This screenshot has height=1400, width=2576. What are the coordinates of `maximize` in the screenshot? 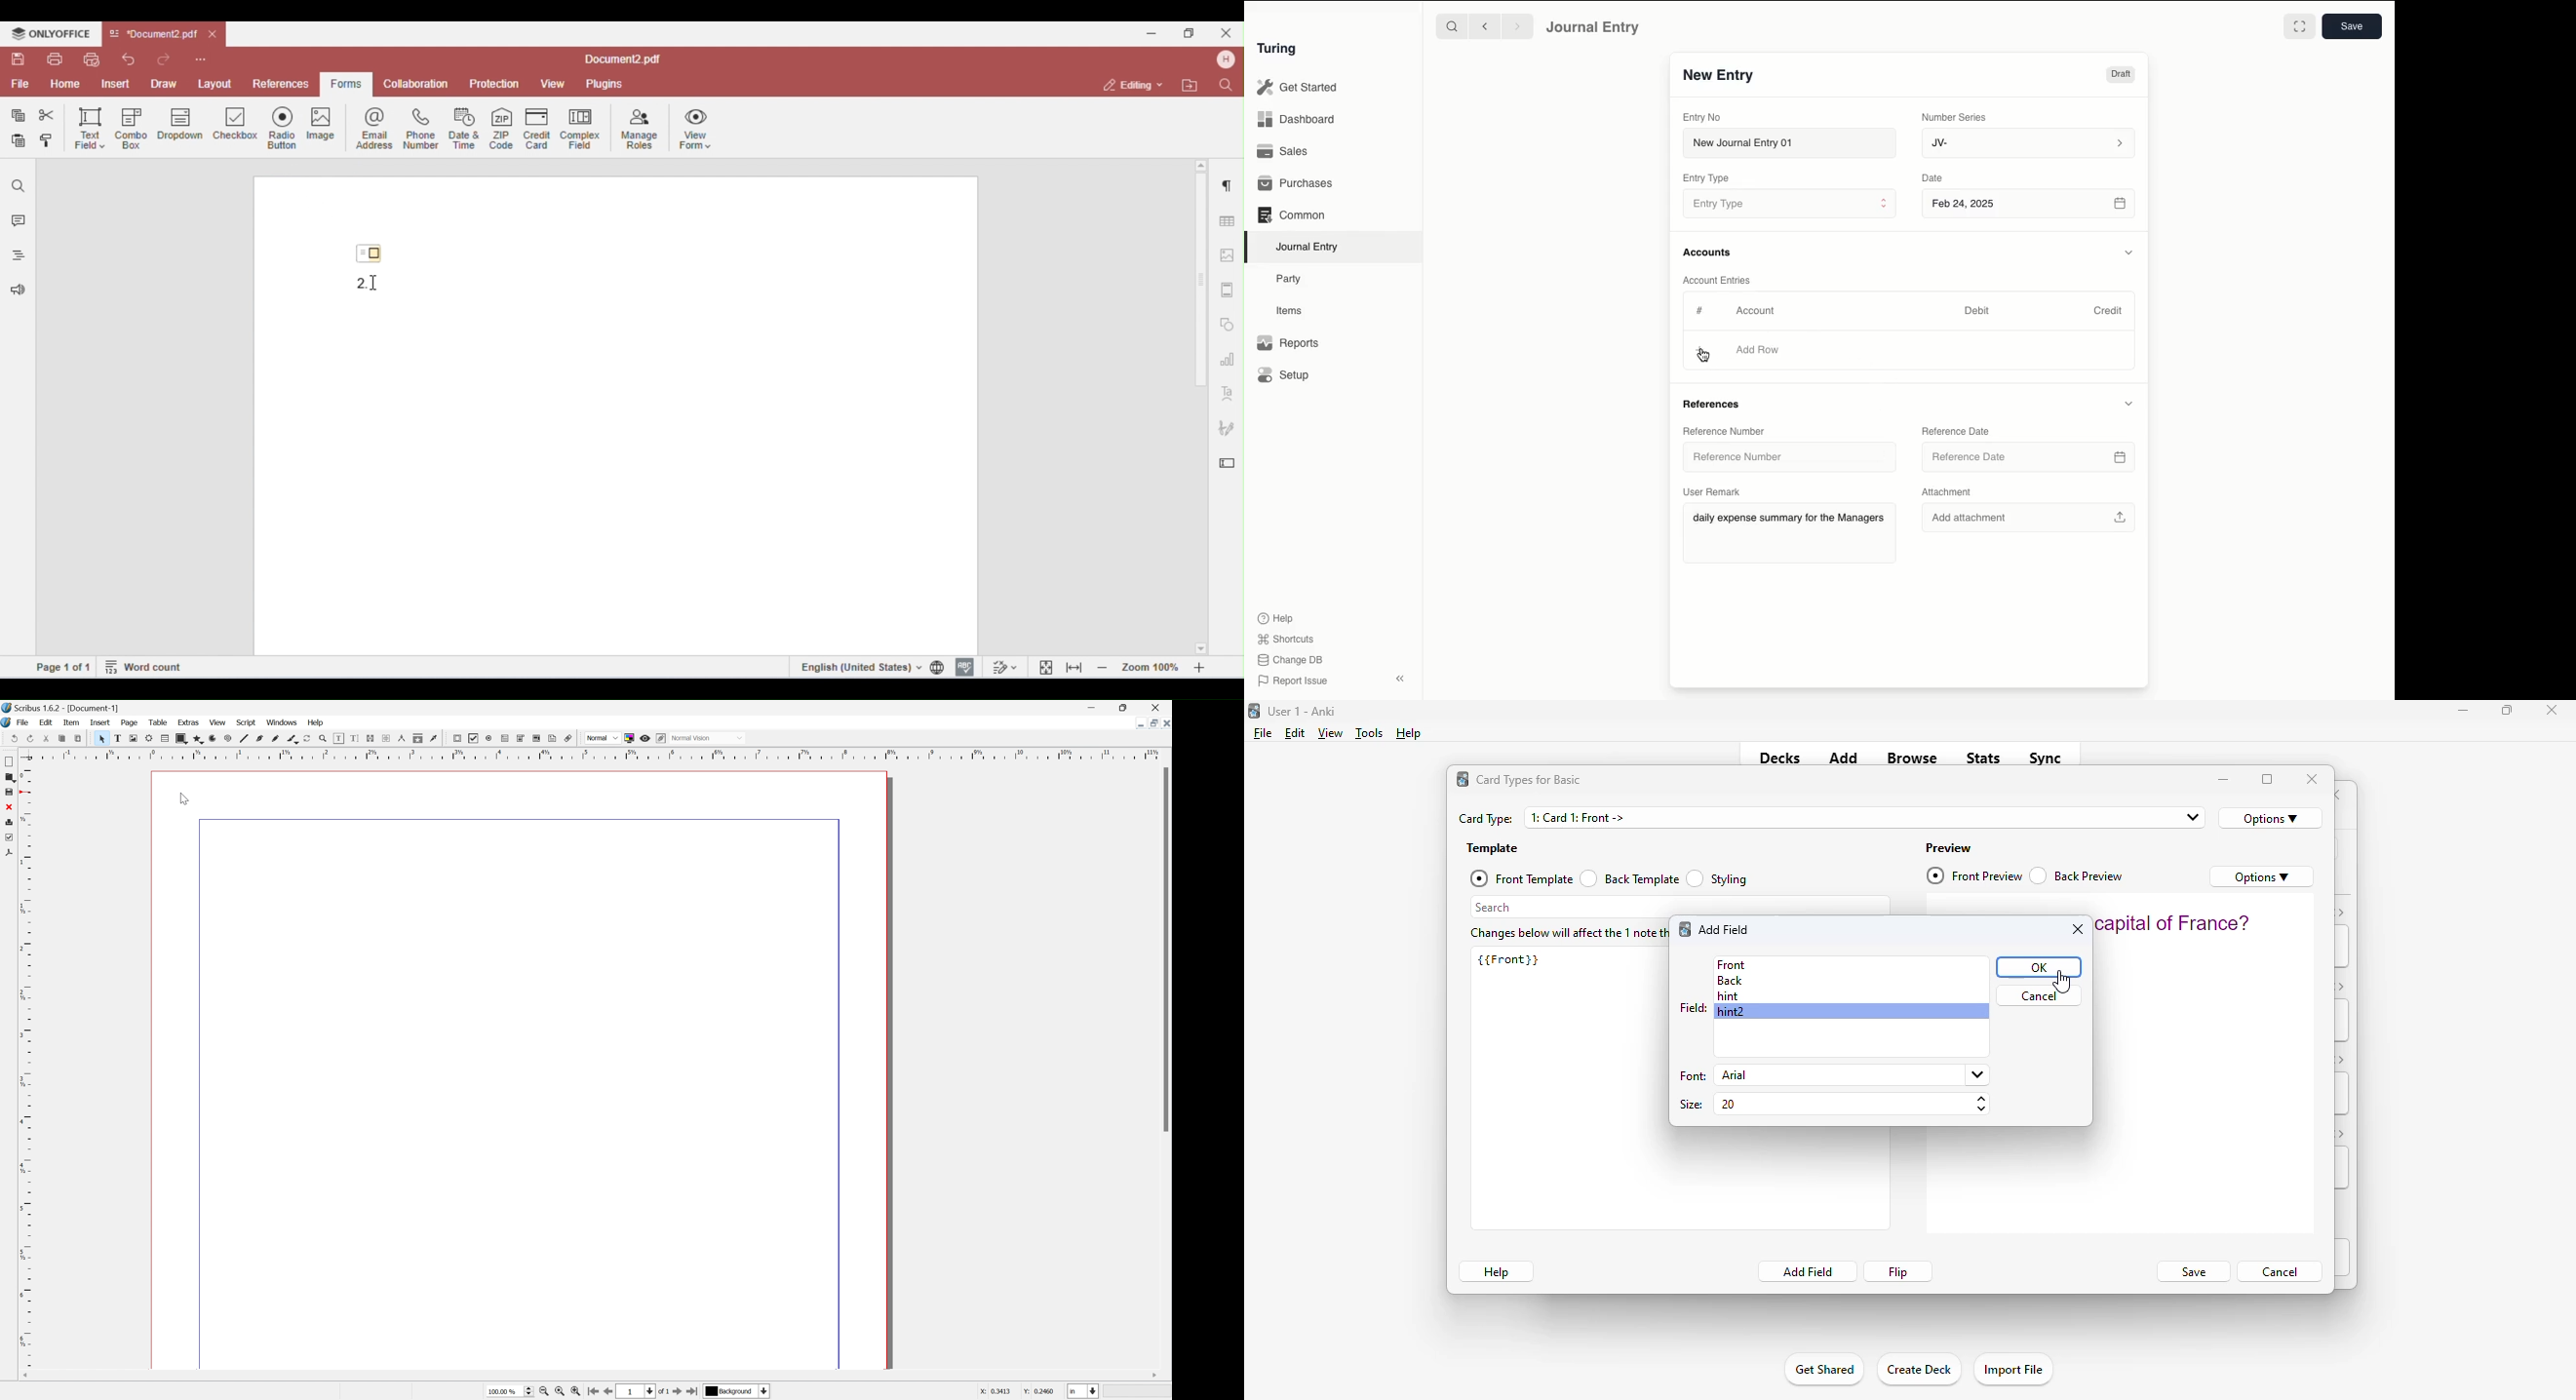 It's located at (2268, 780).